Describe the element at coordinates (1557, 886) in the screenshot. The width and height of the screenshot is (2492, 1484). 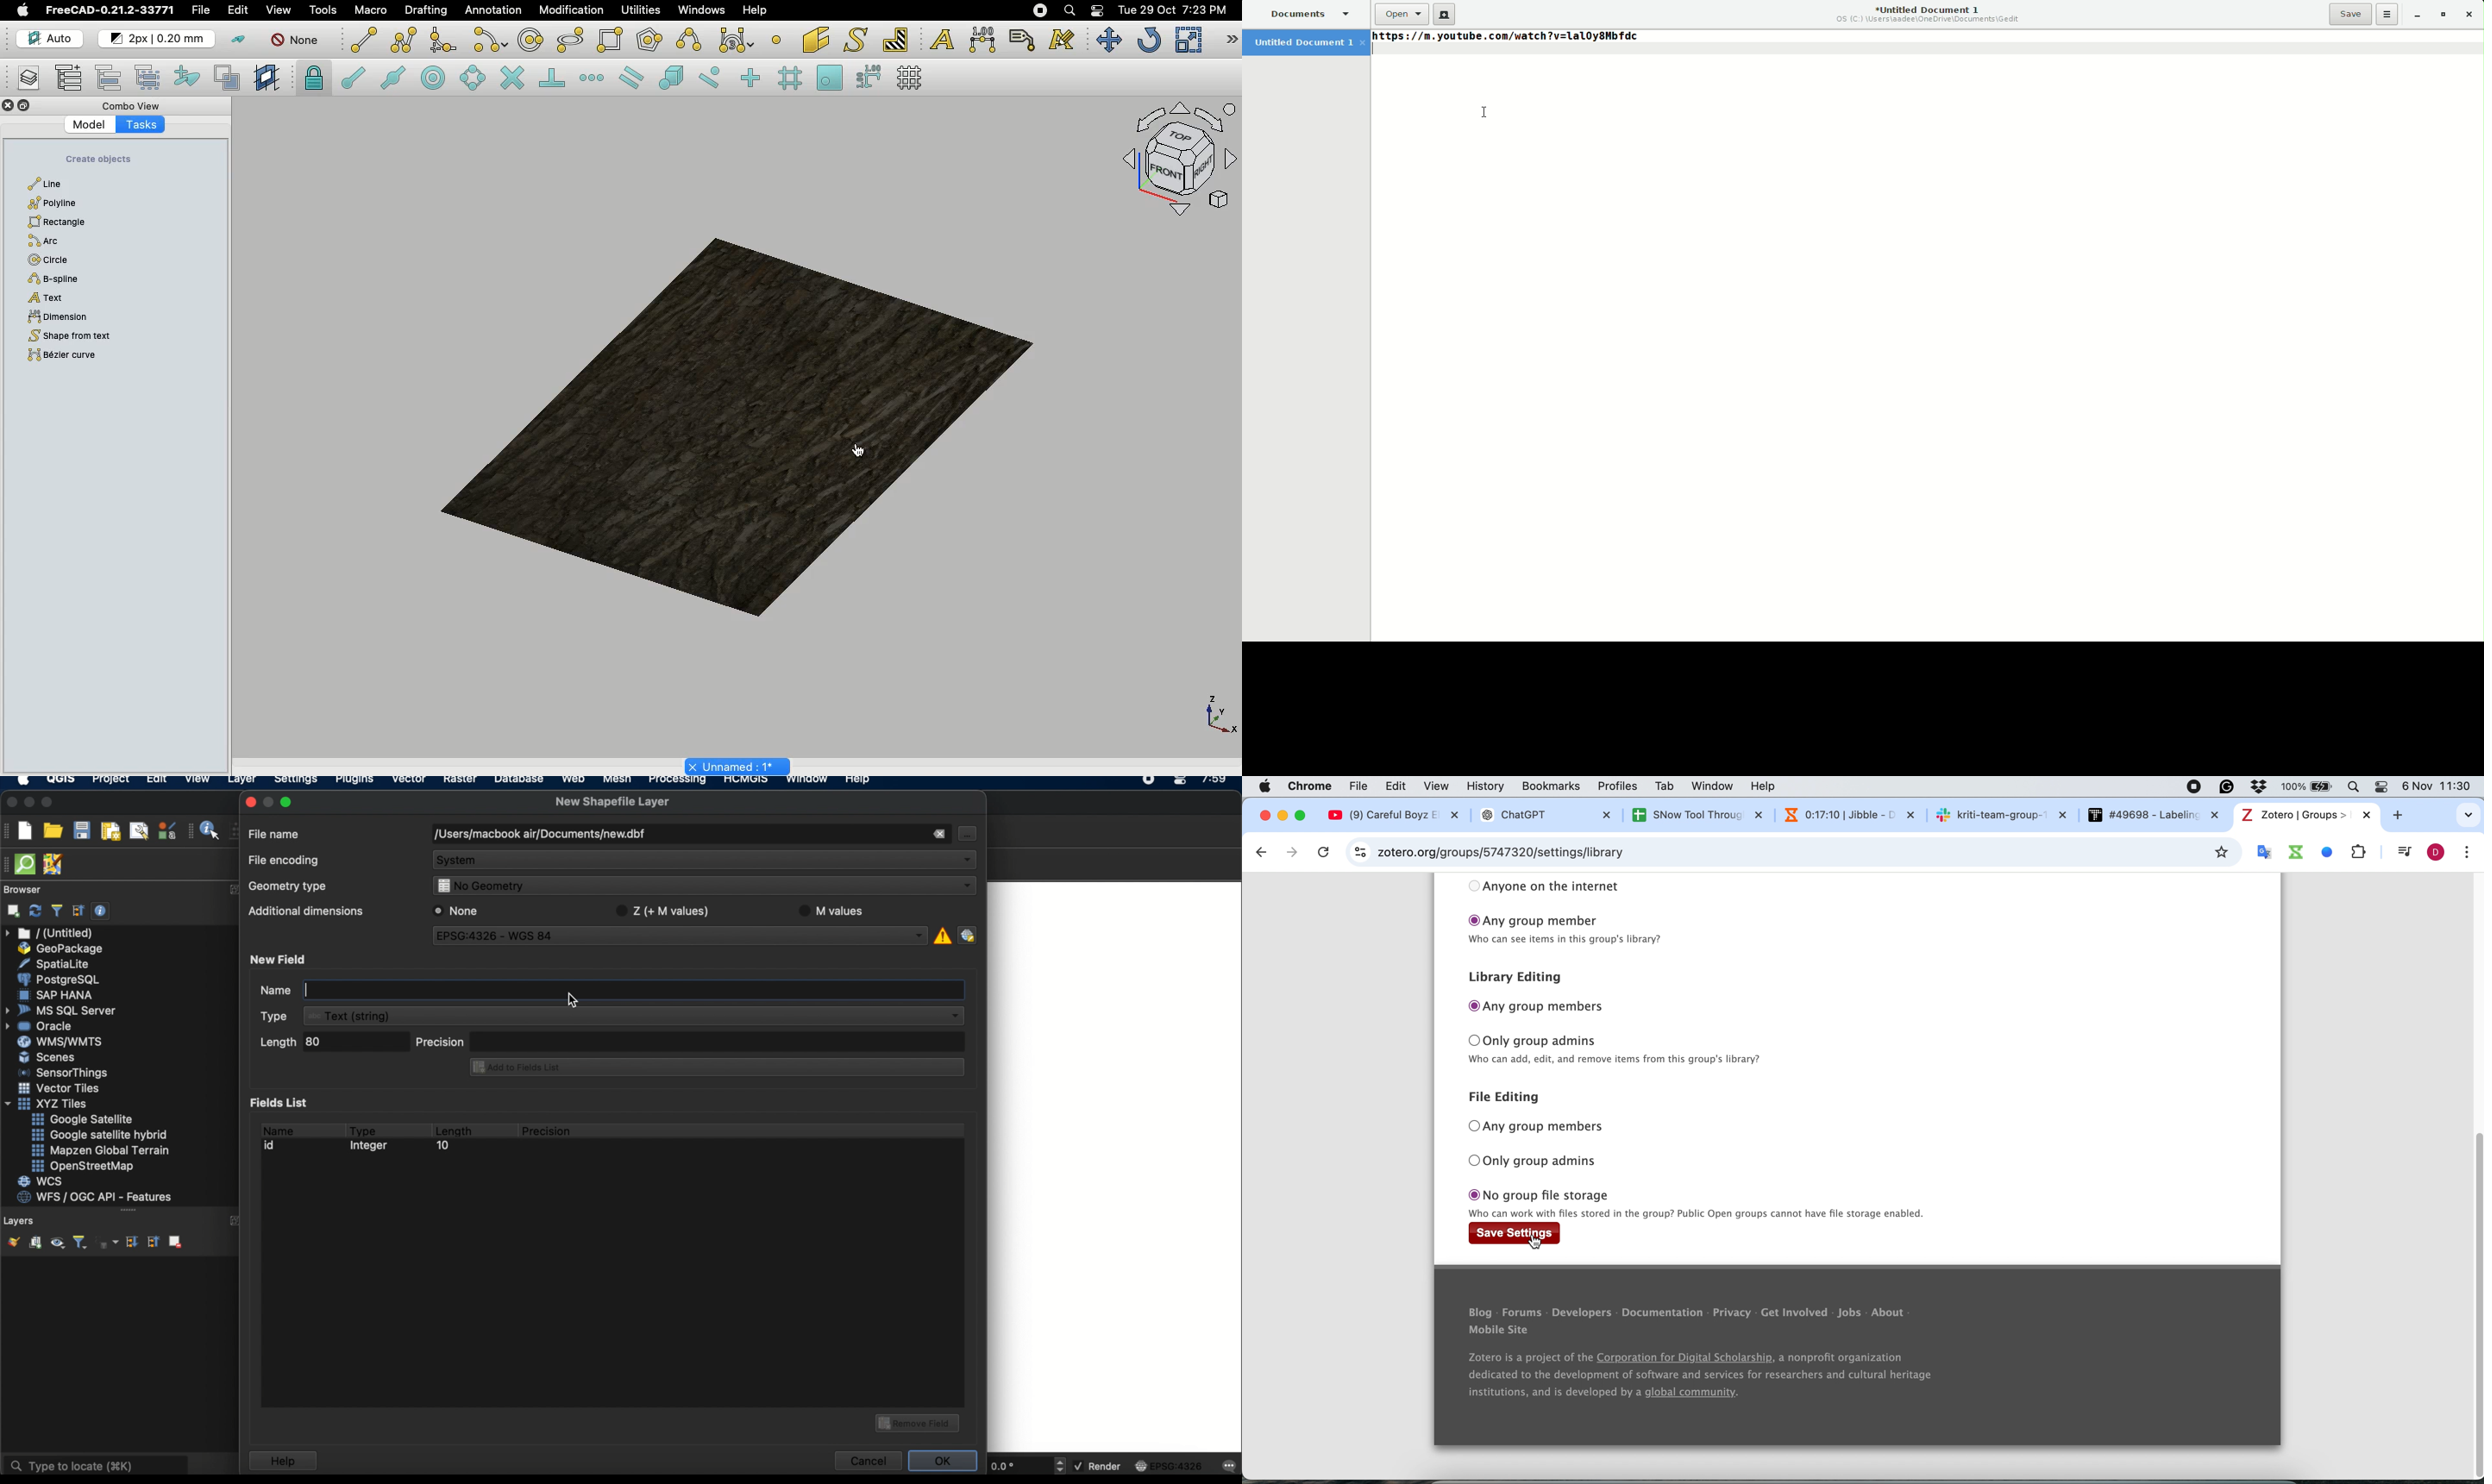
I see `anyone on the internet` at that location.